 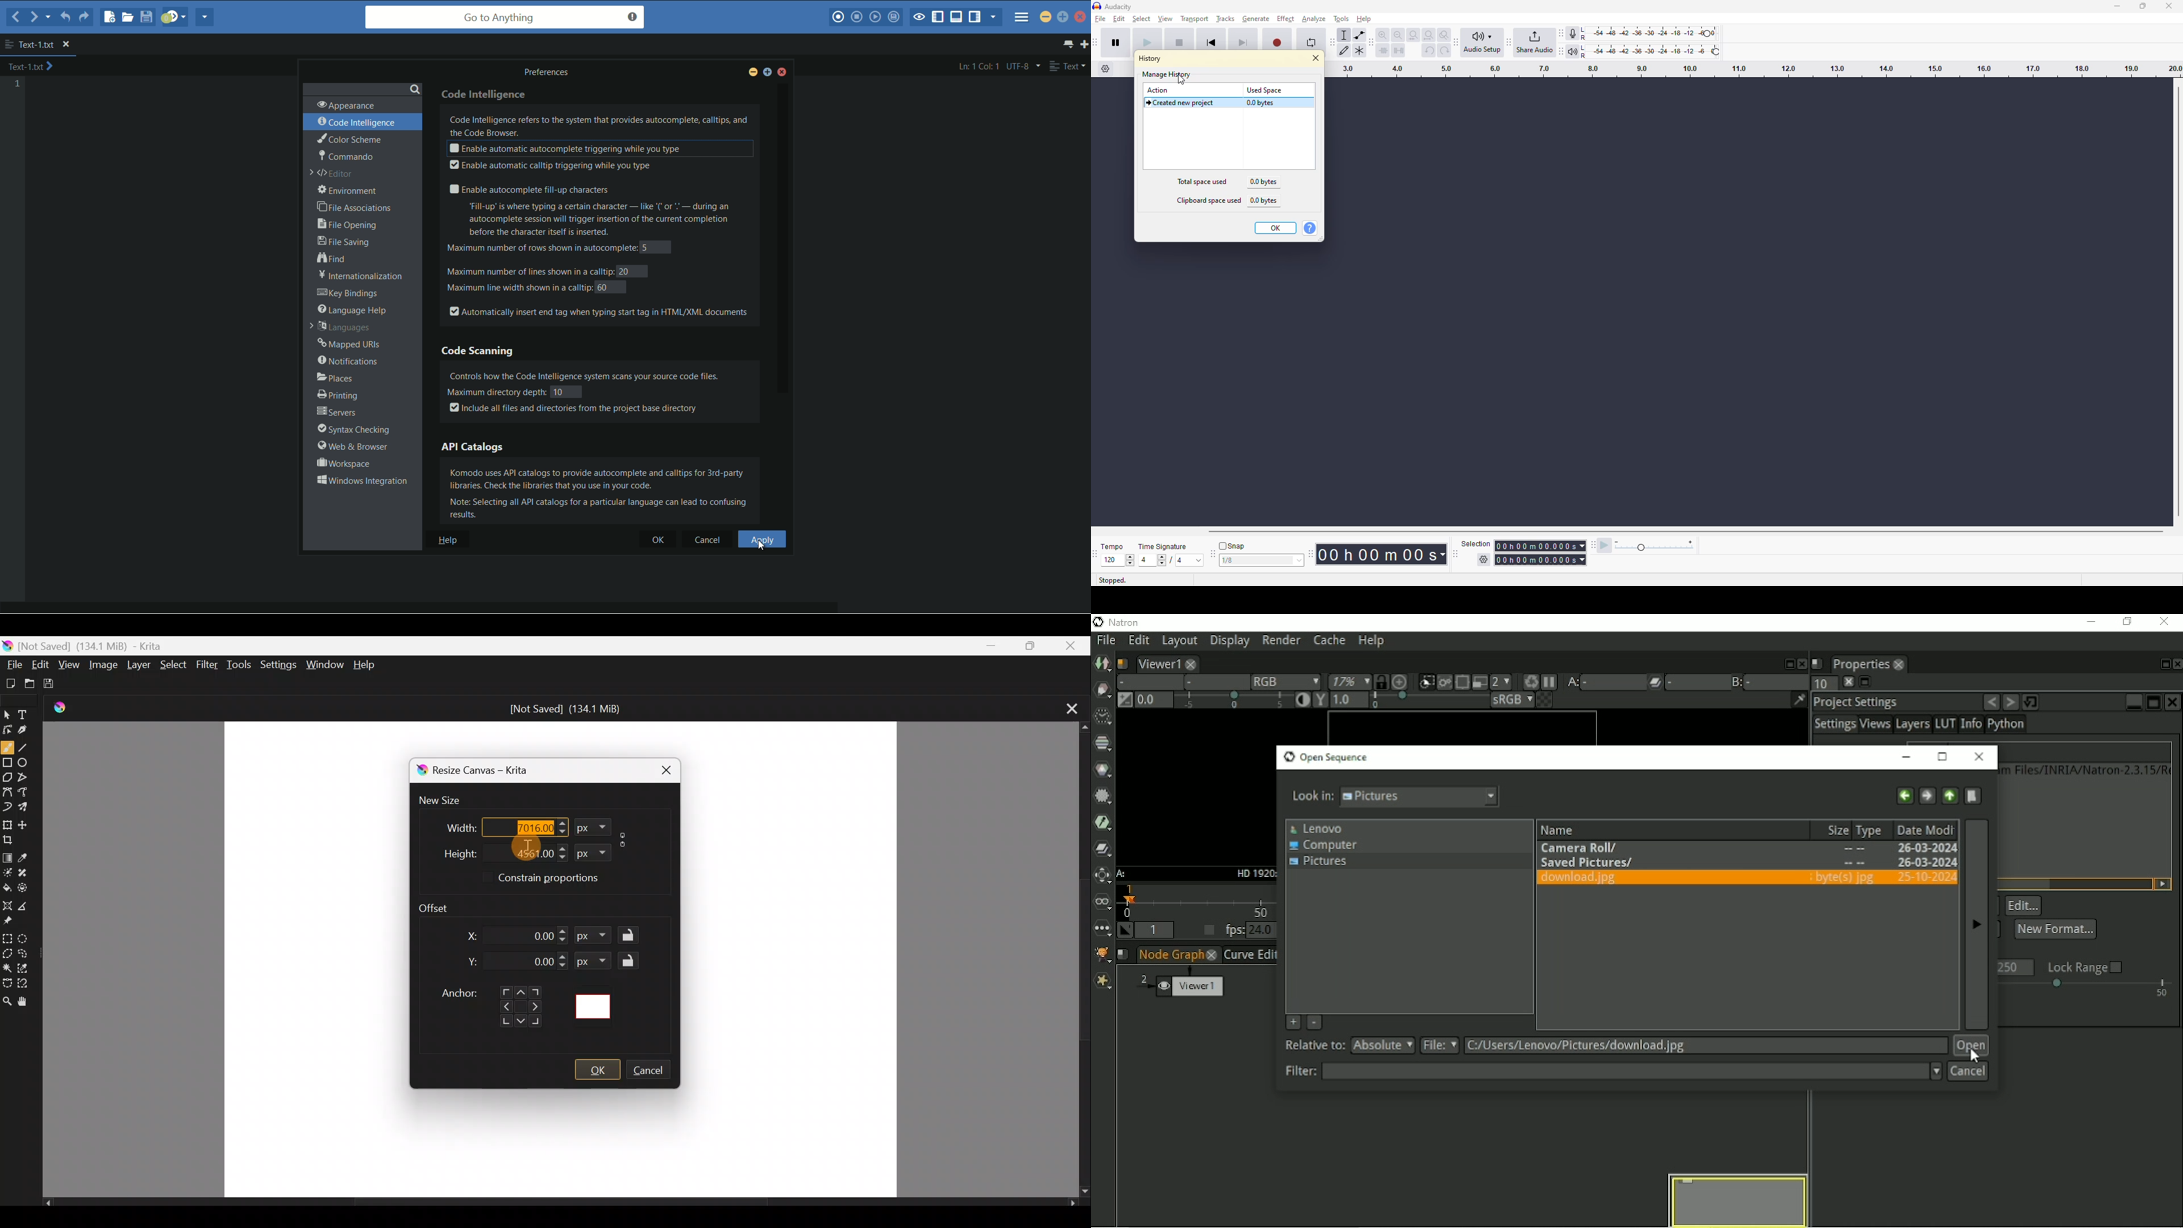 I want to click on zoom out, so click(x=1399, y=35).